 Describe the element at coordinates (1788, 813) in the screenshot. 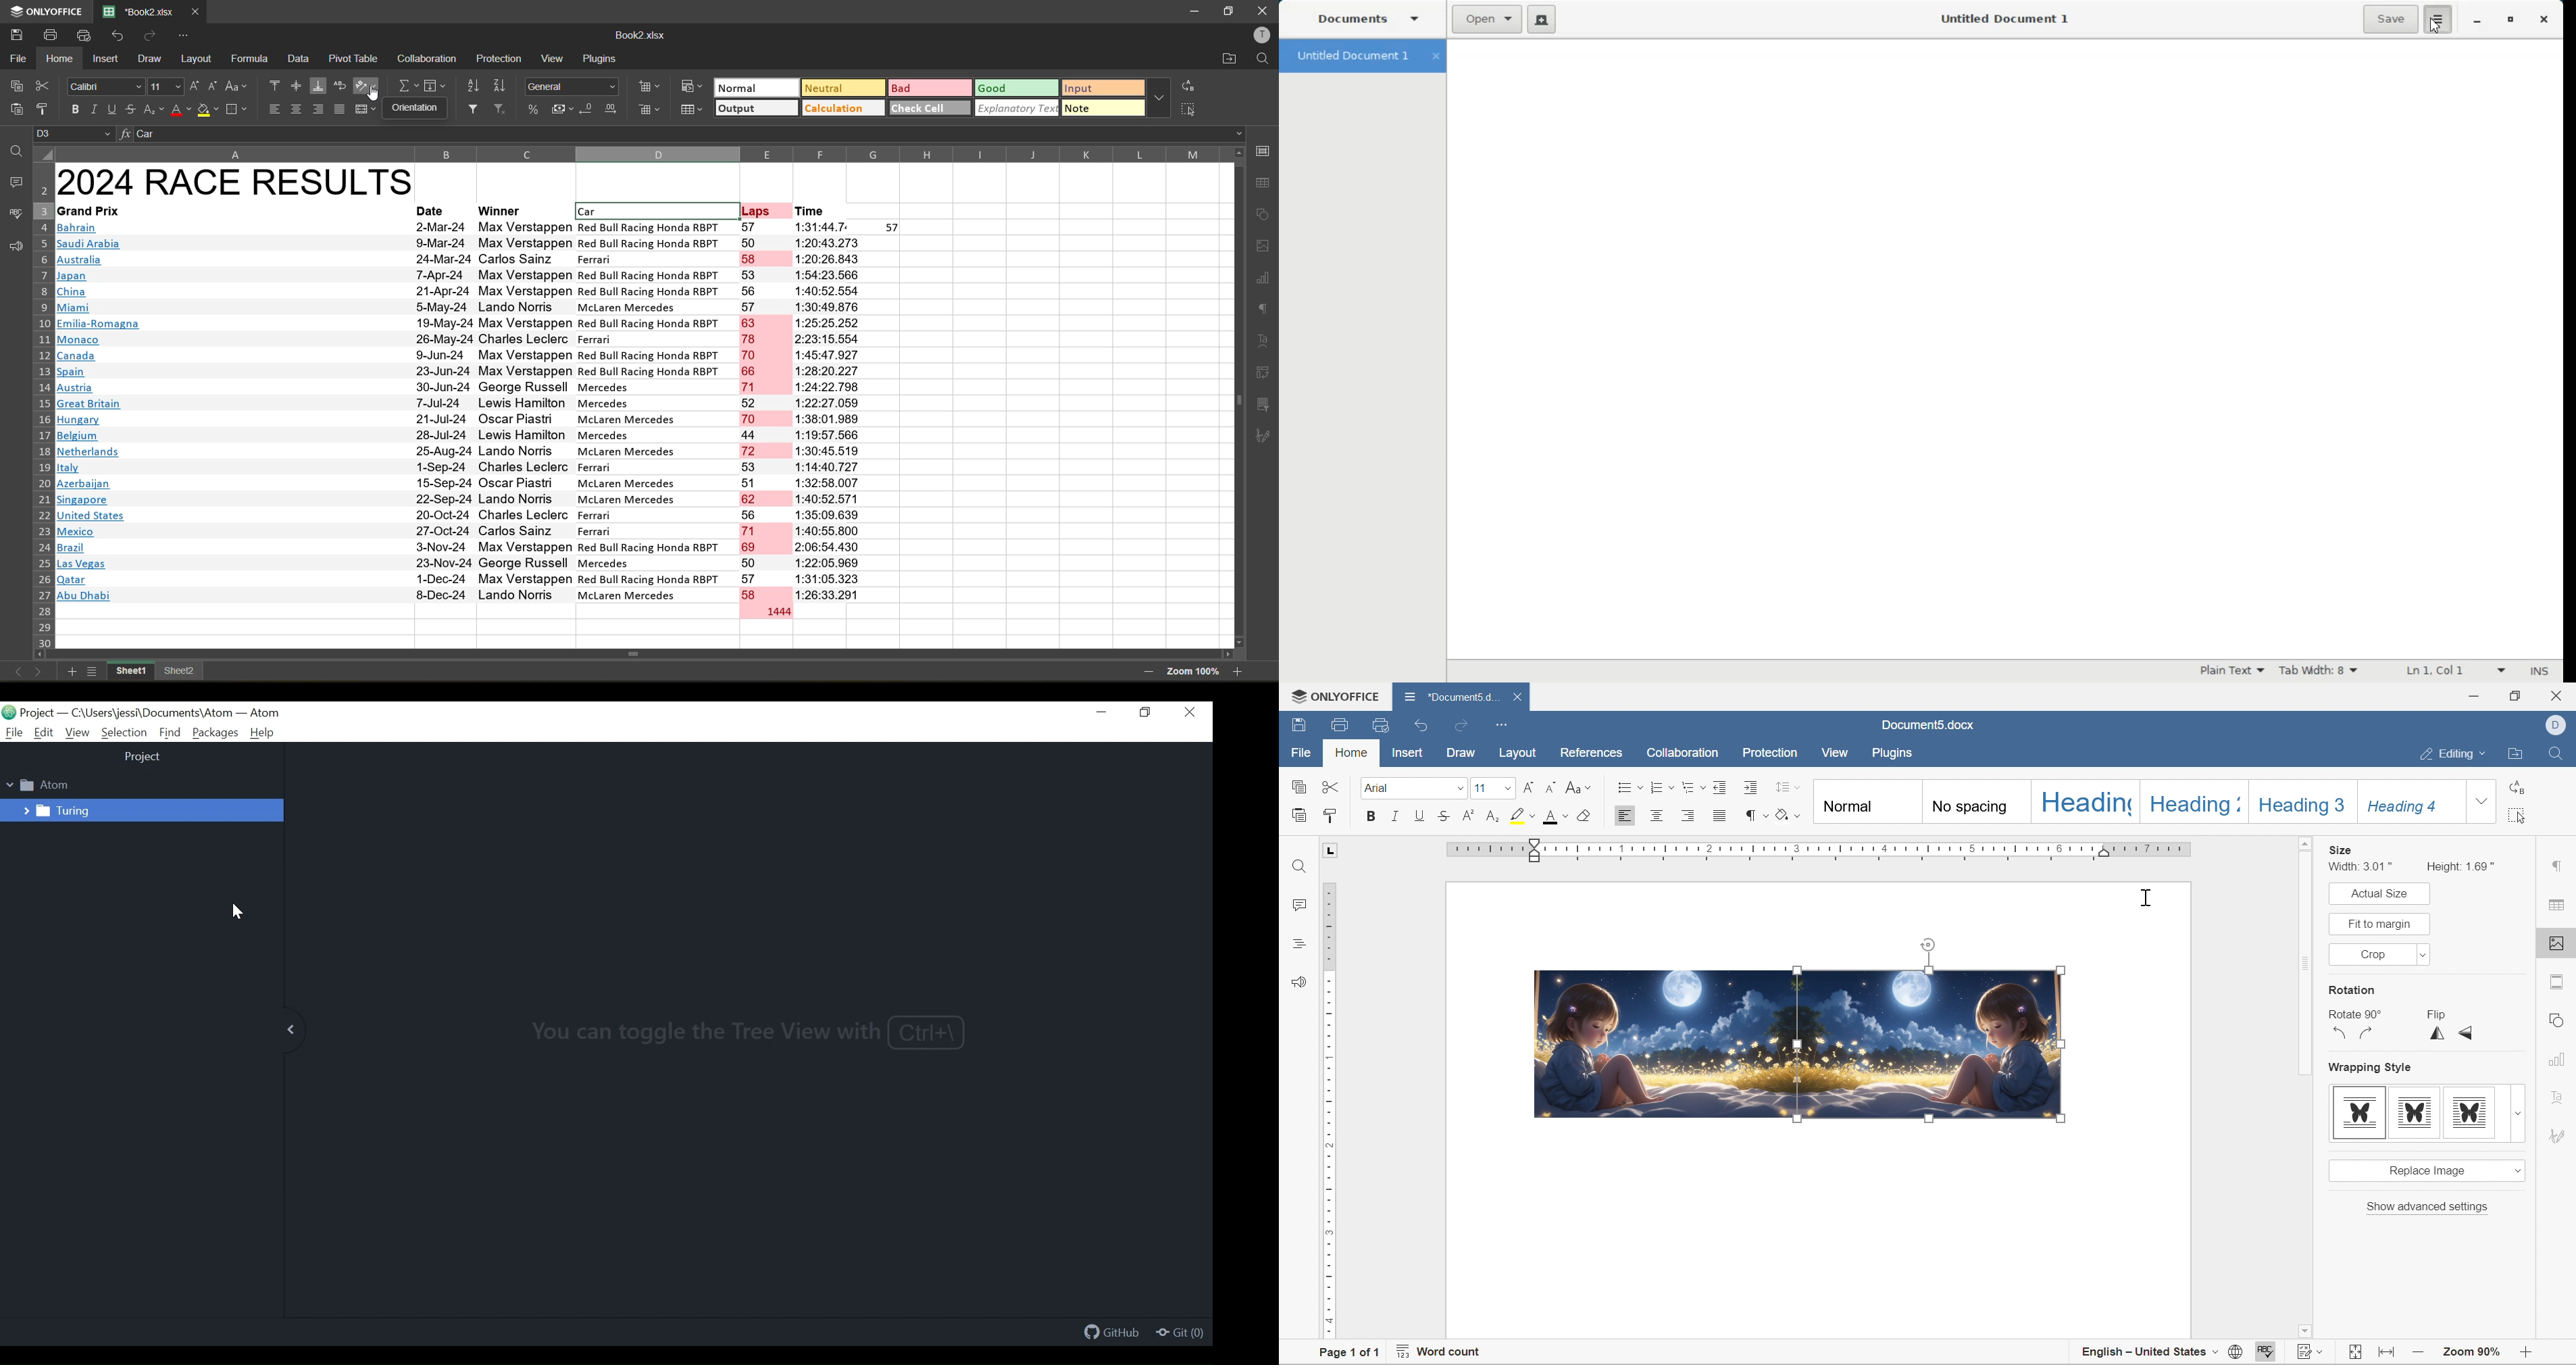

I see `shading` at that location.